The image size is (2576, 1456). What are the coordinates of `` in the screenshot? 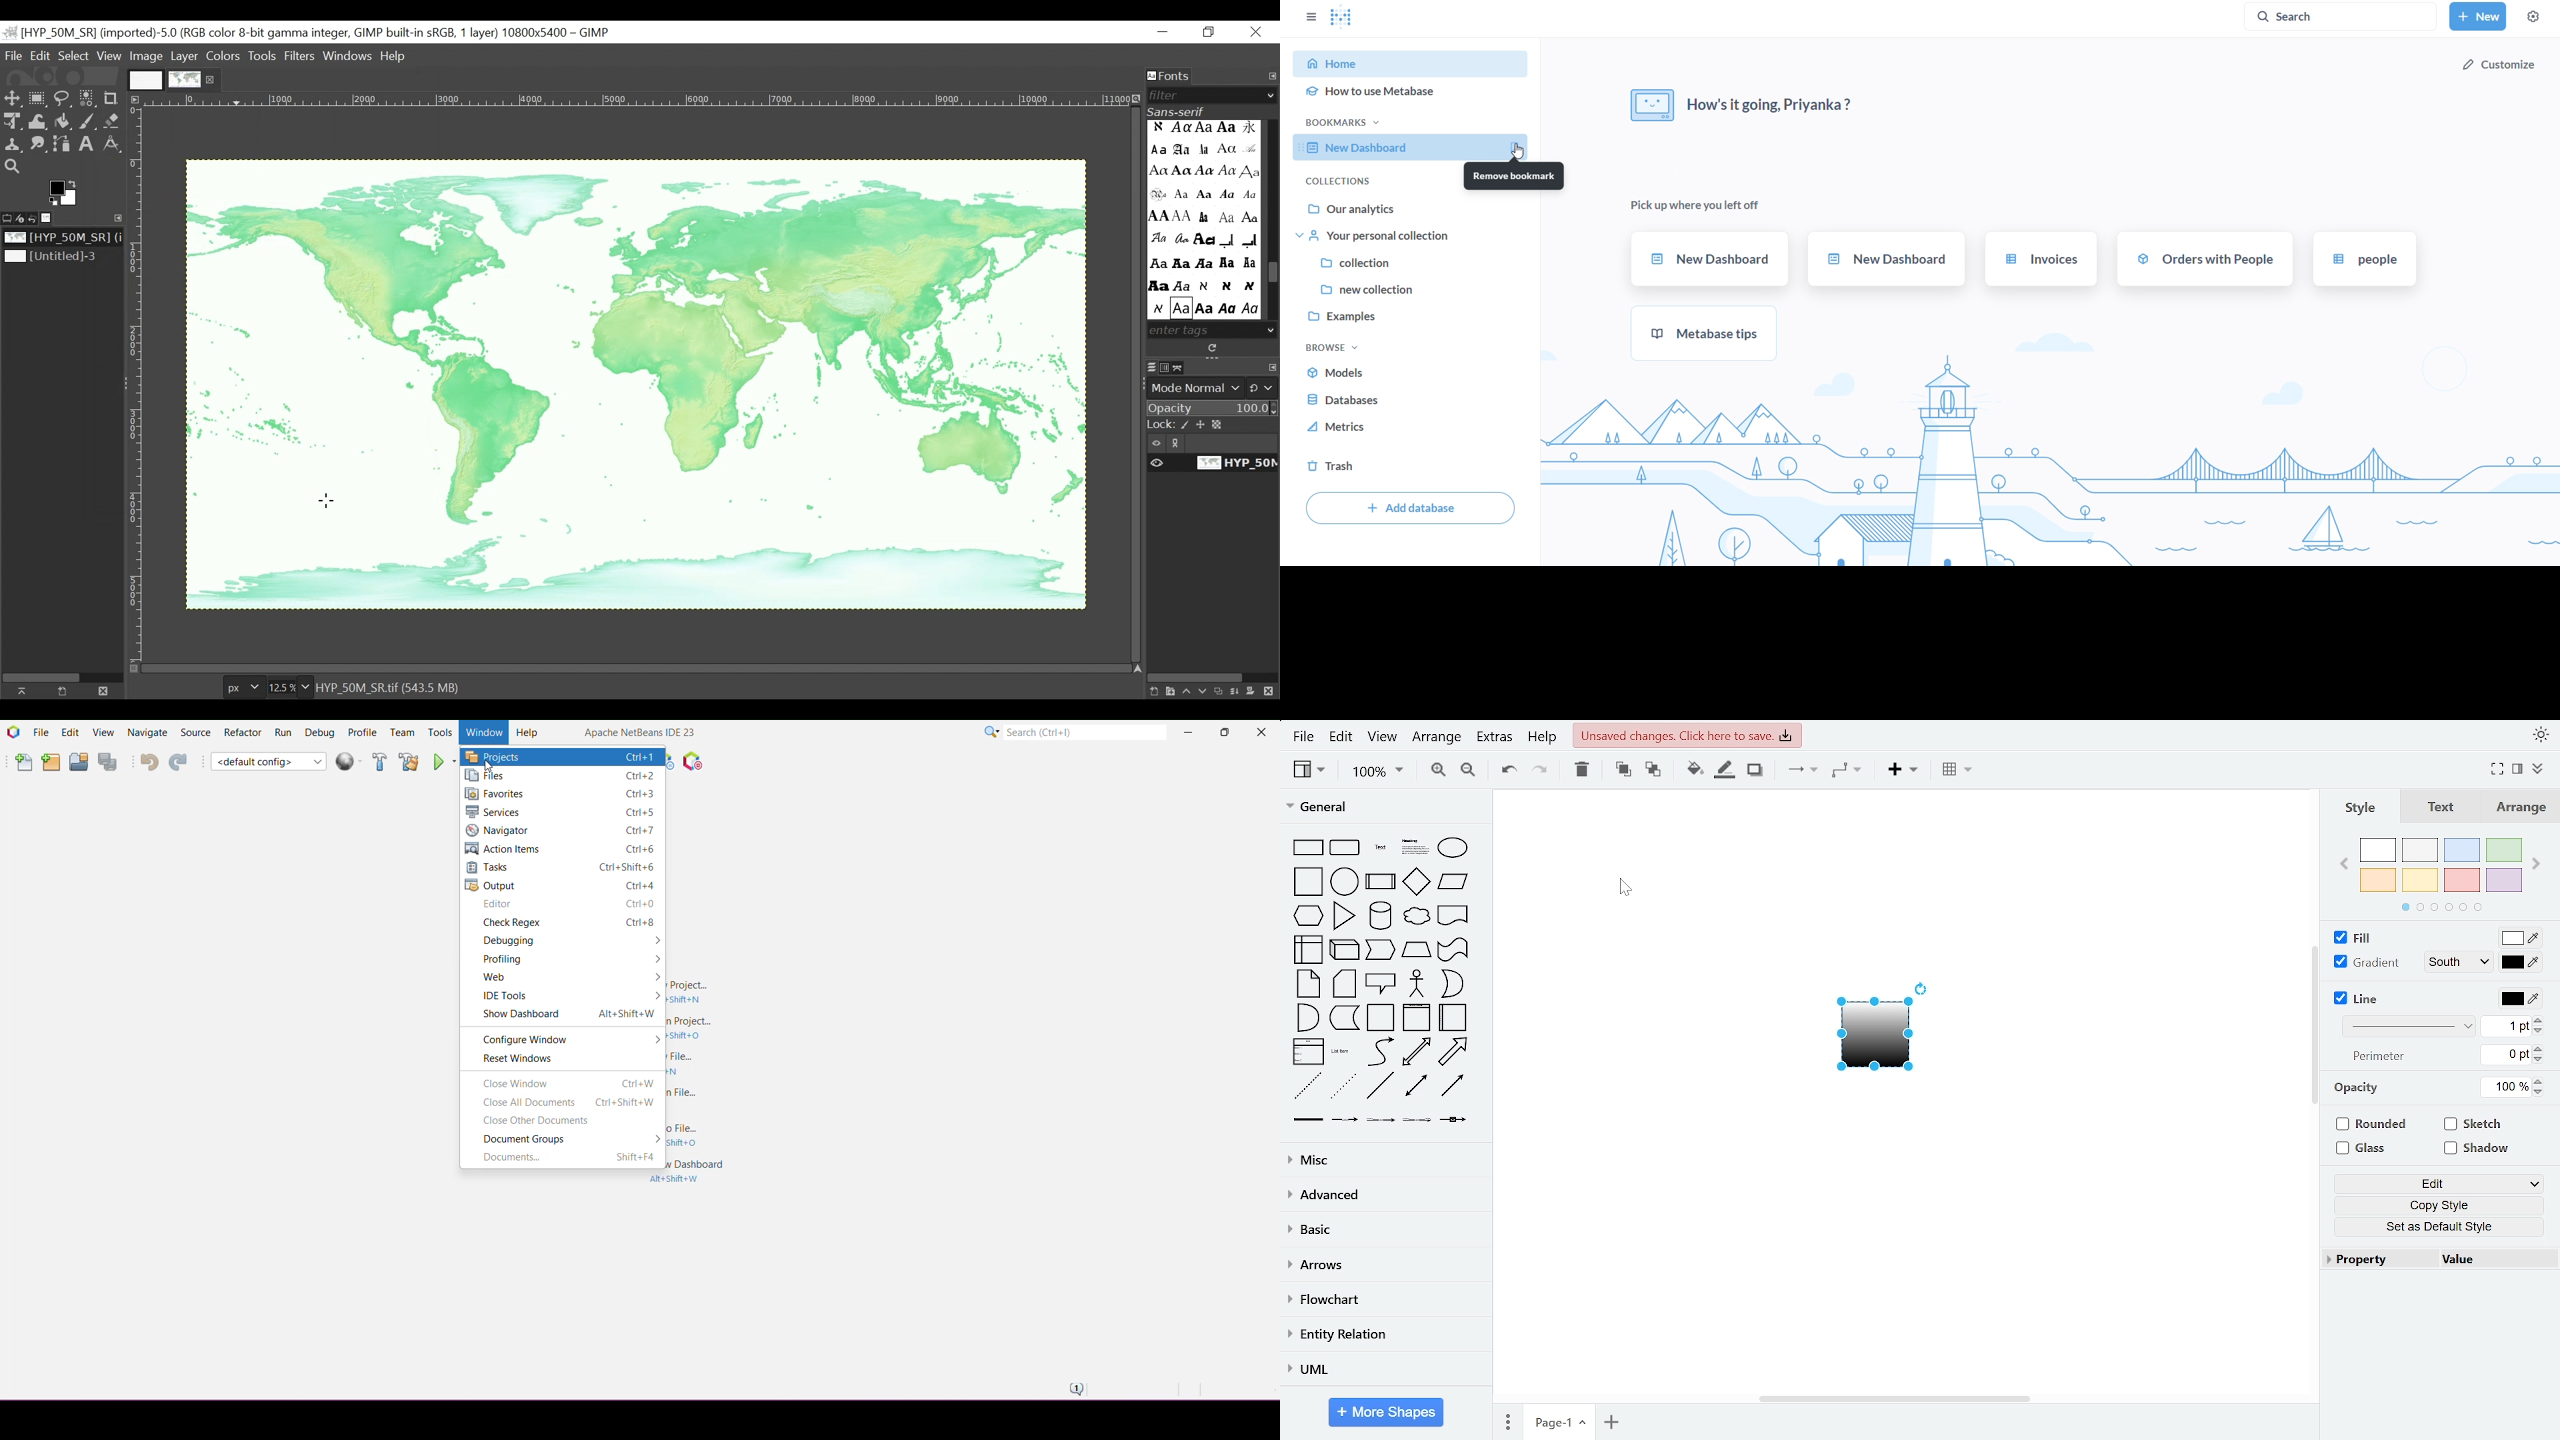 It's located at (351, 761).